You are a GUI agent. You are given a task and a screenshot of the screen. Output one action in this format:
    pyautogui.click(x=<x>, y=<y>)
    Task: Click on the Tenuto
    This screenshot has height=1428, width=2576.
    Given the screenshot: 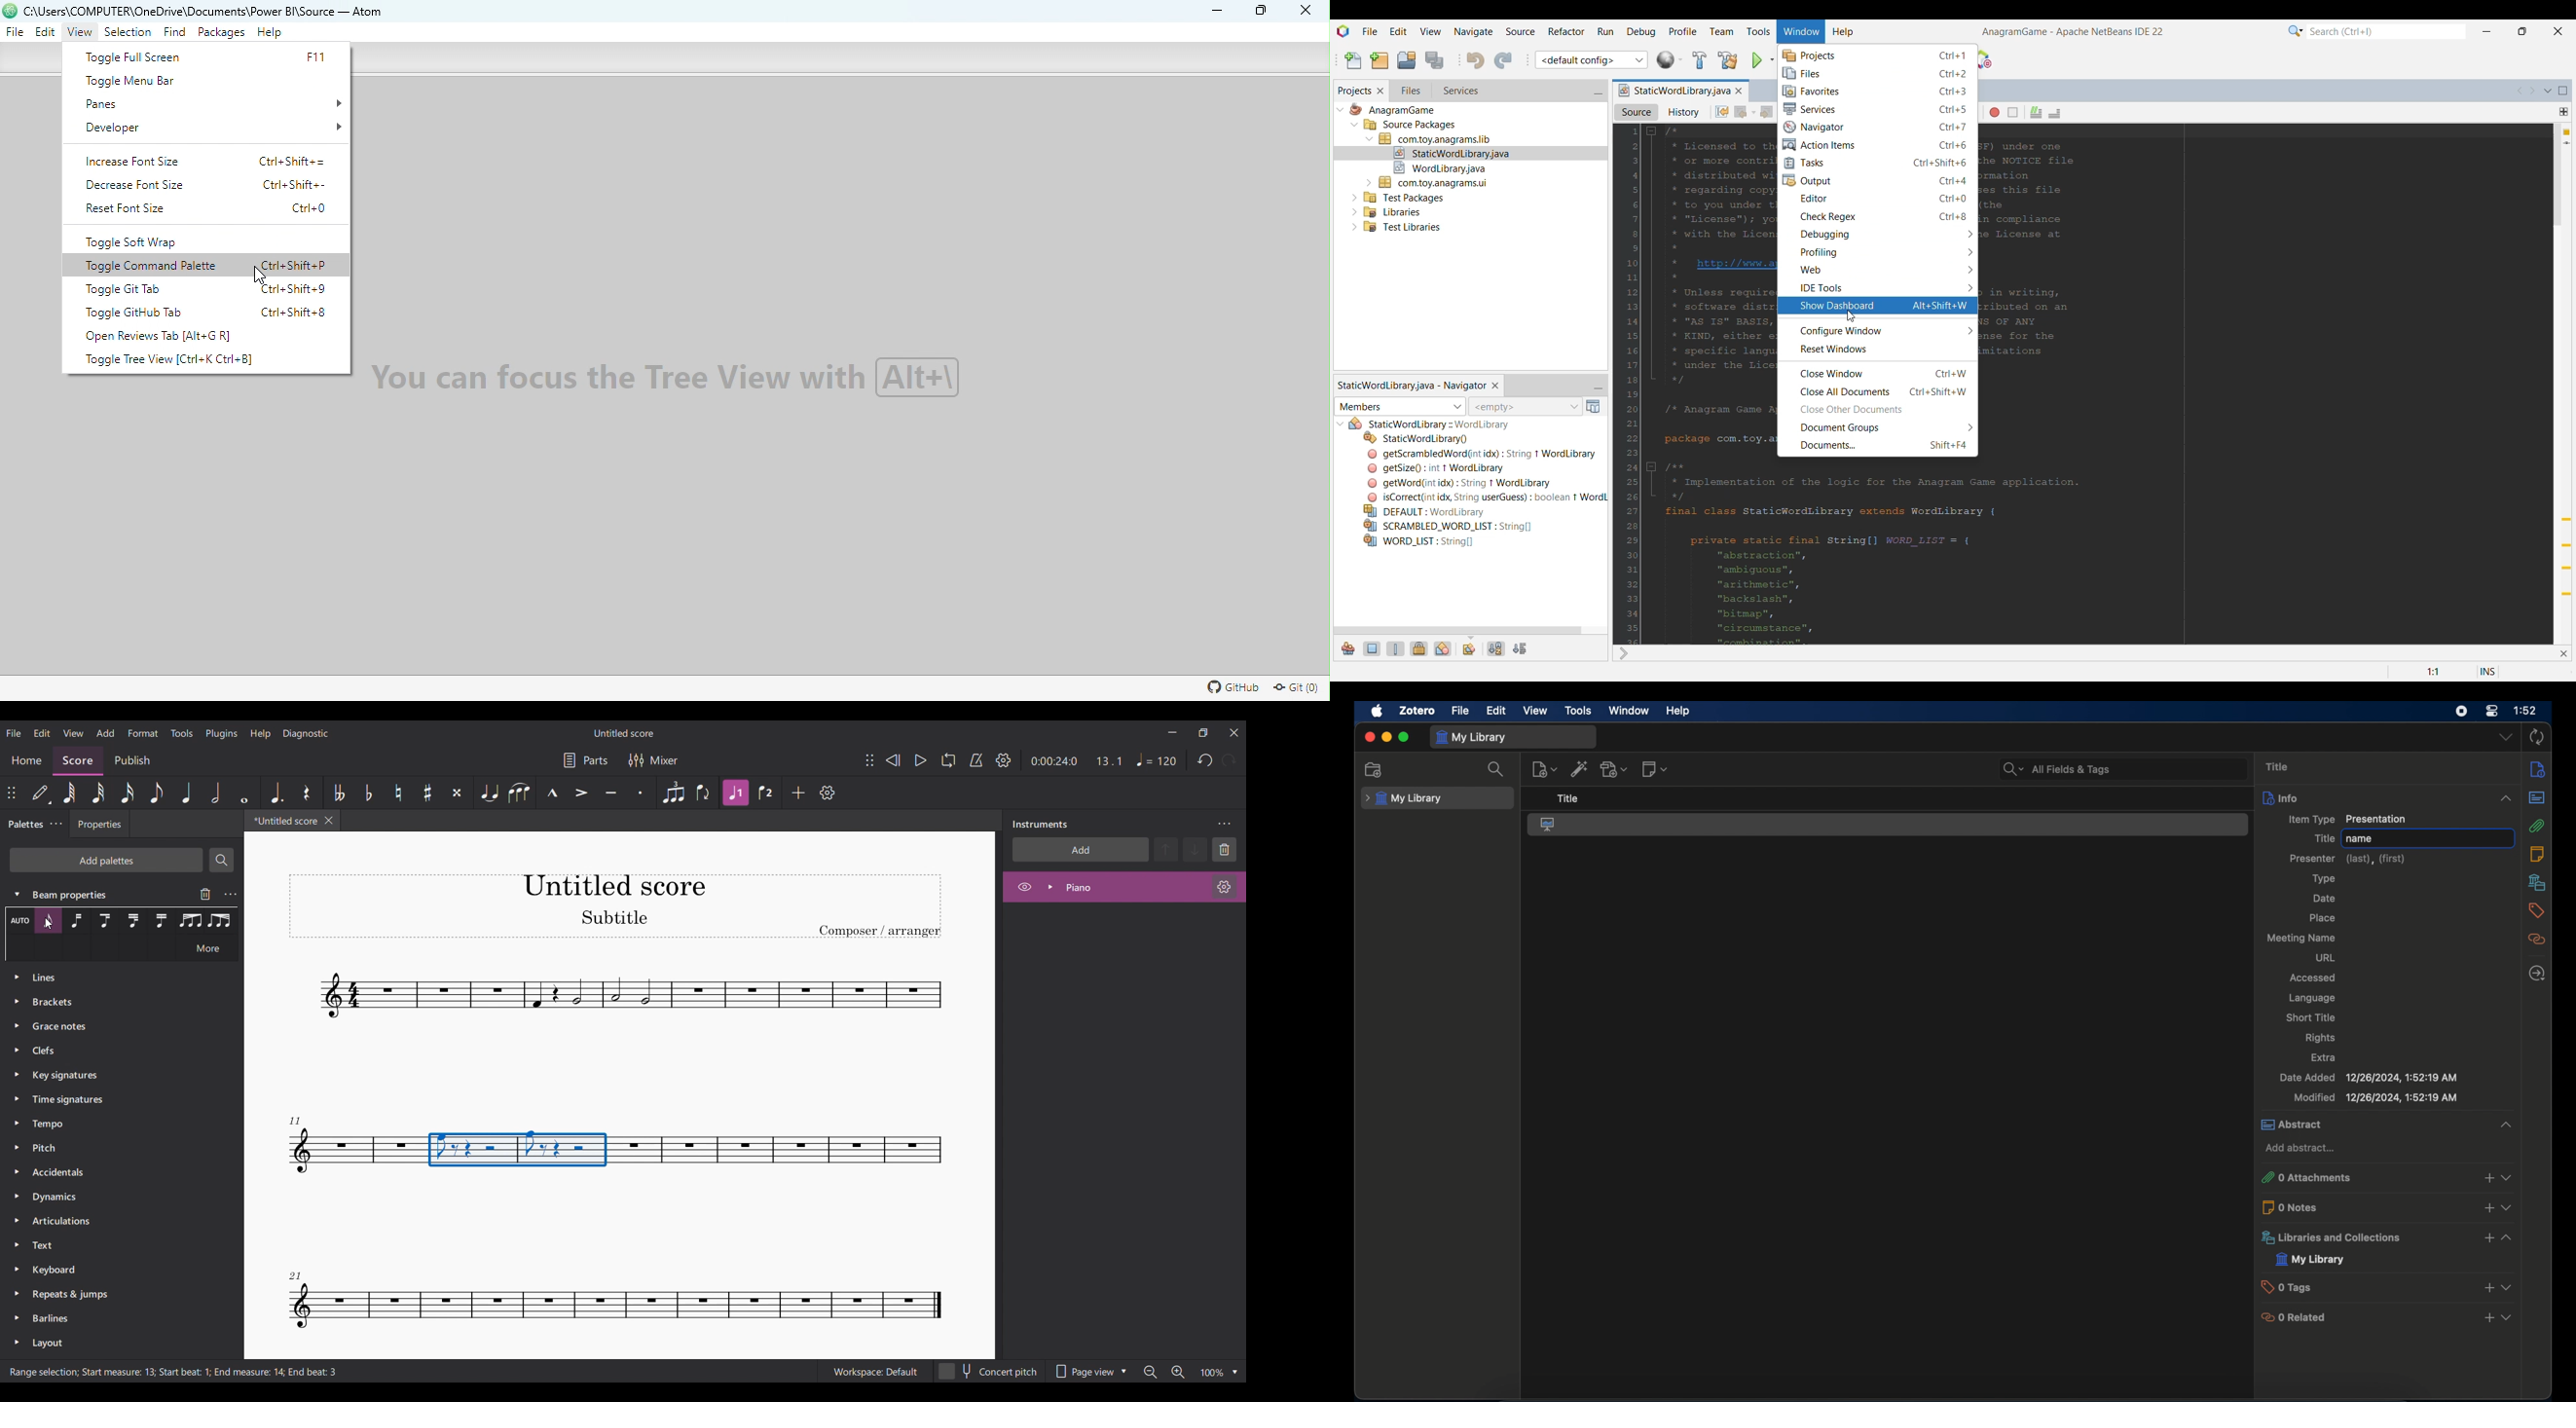 What is the action you would take?
    pyautogui.click(x=611, y=793)
    